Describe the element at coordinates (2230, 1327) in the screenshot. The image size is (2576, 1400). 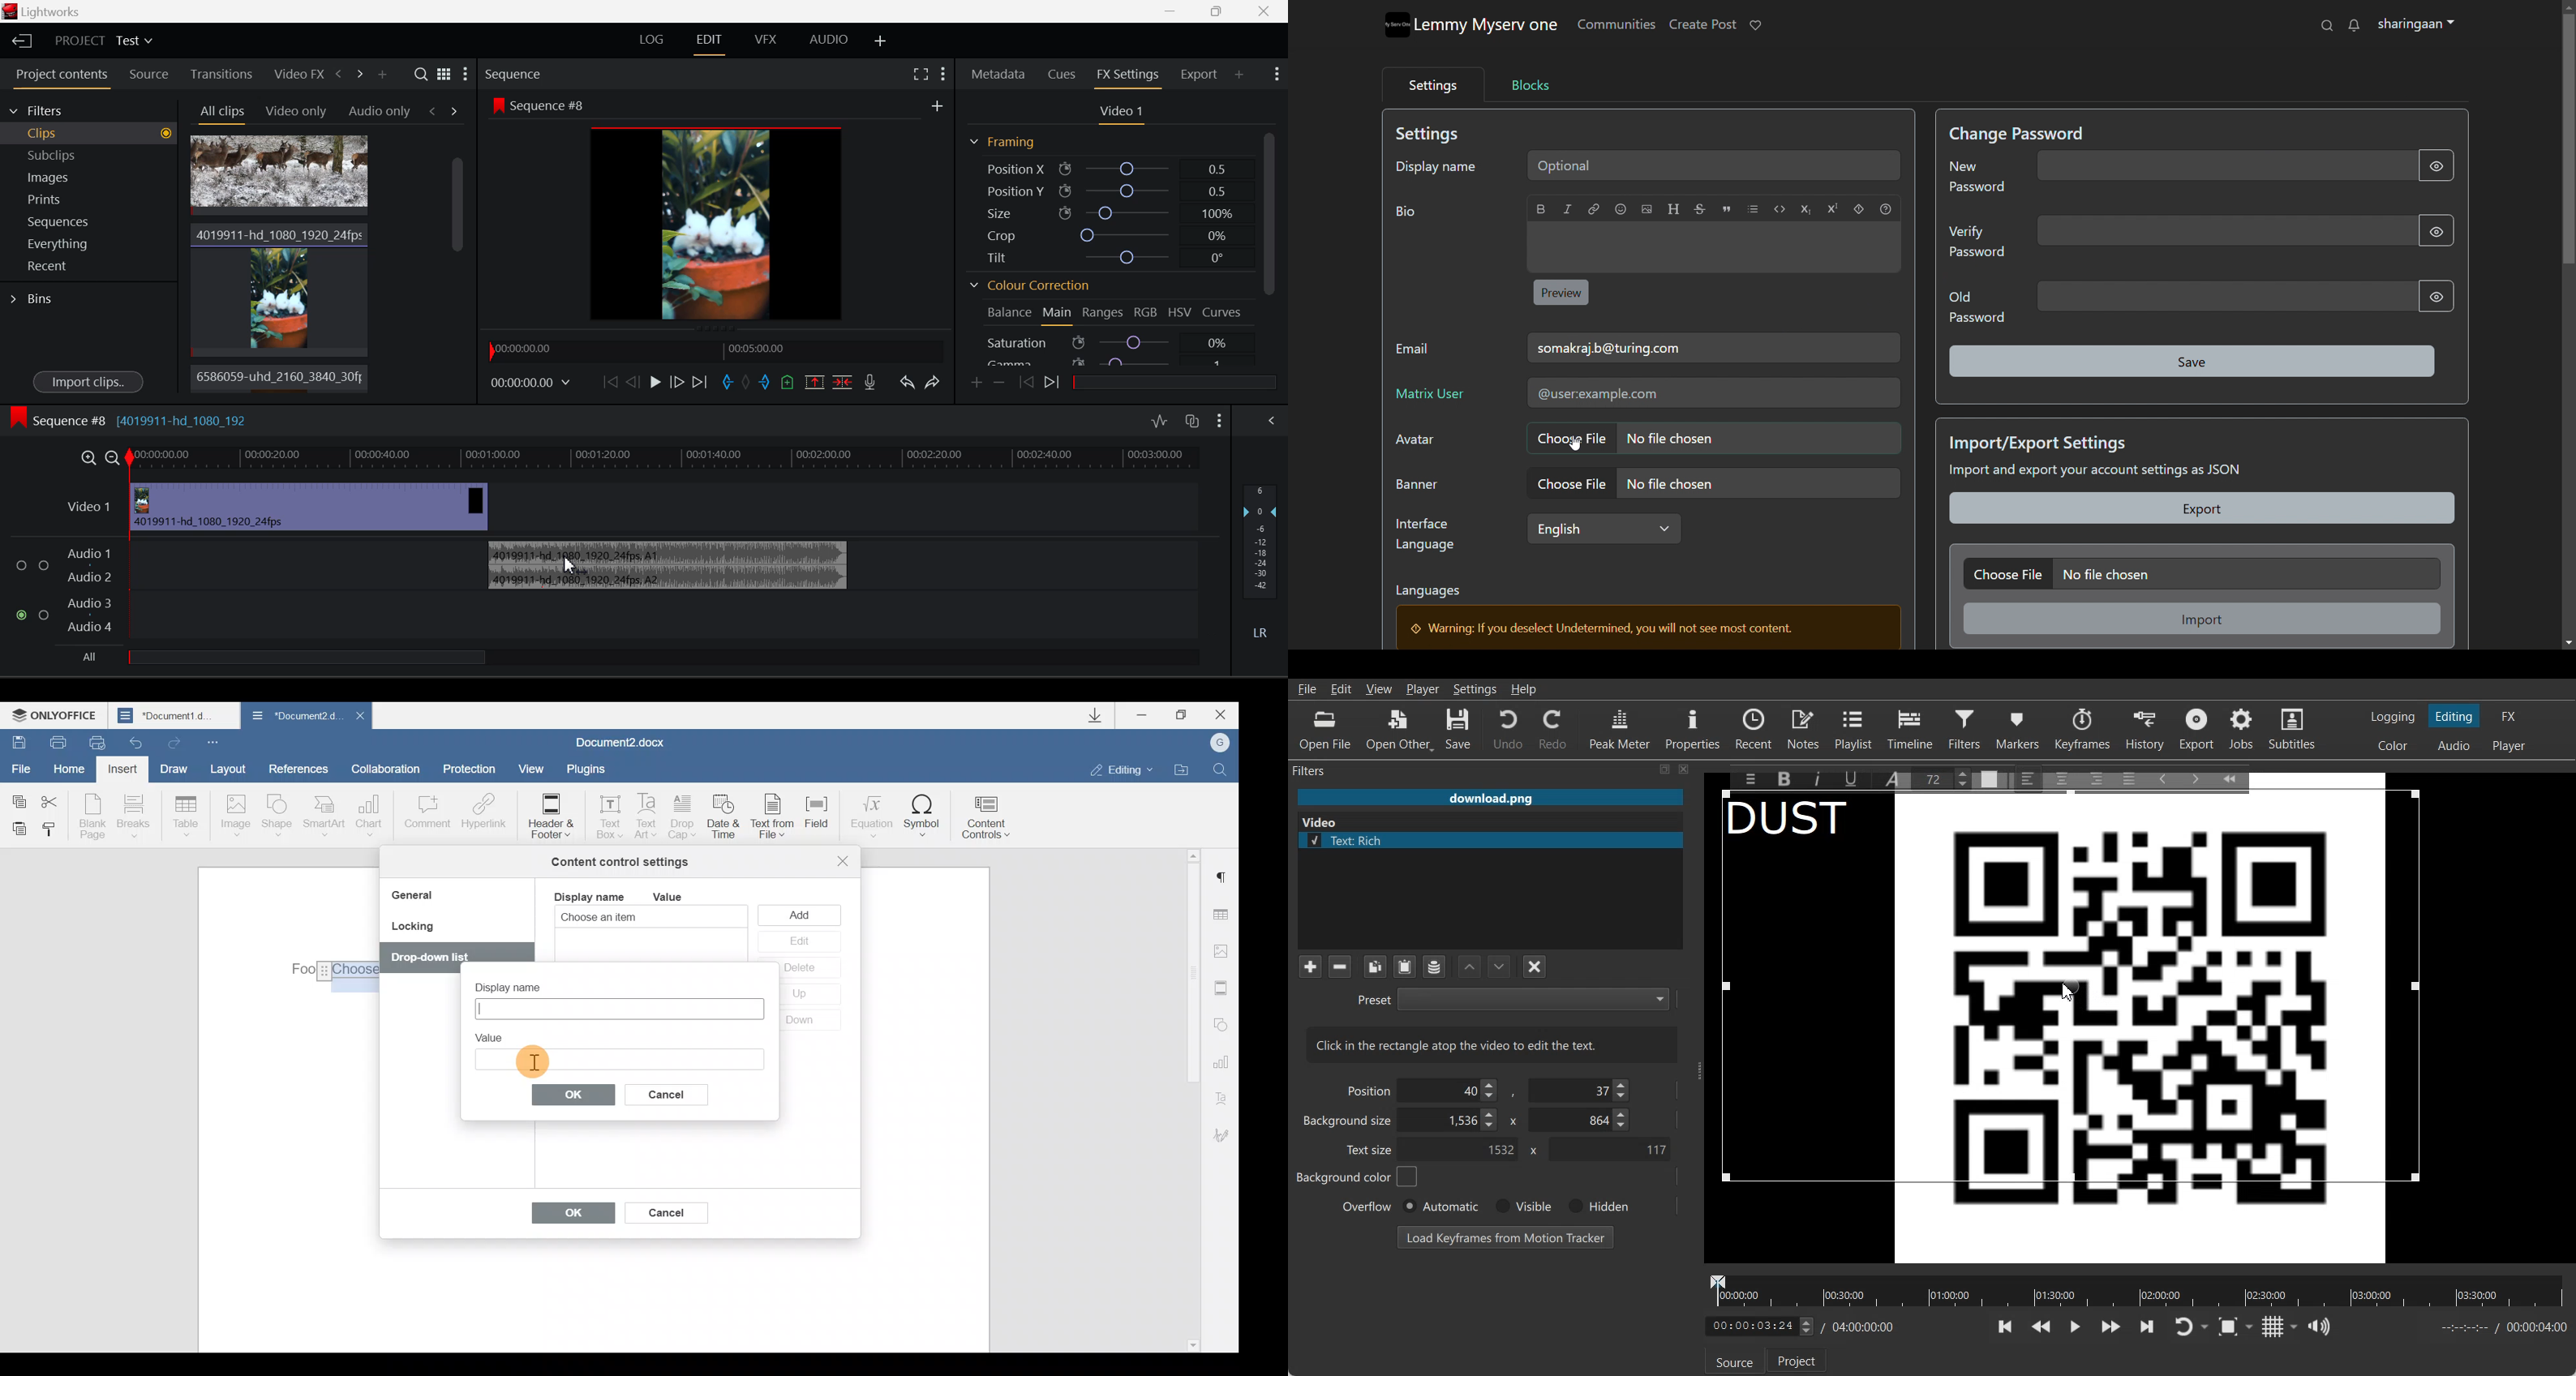
I see `Toggle Zoom` at that location.